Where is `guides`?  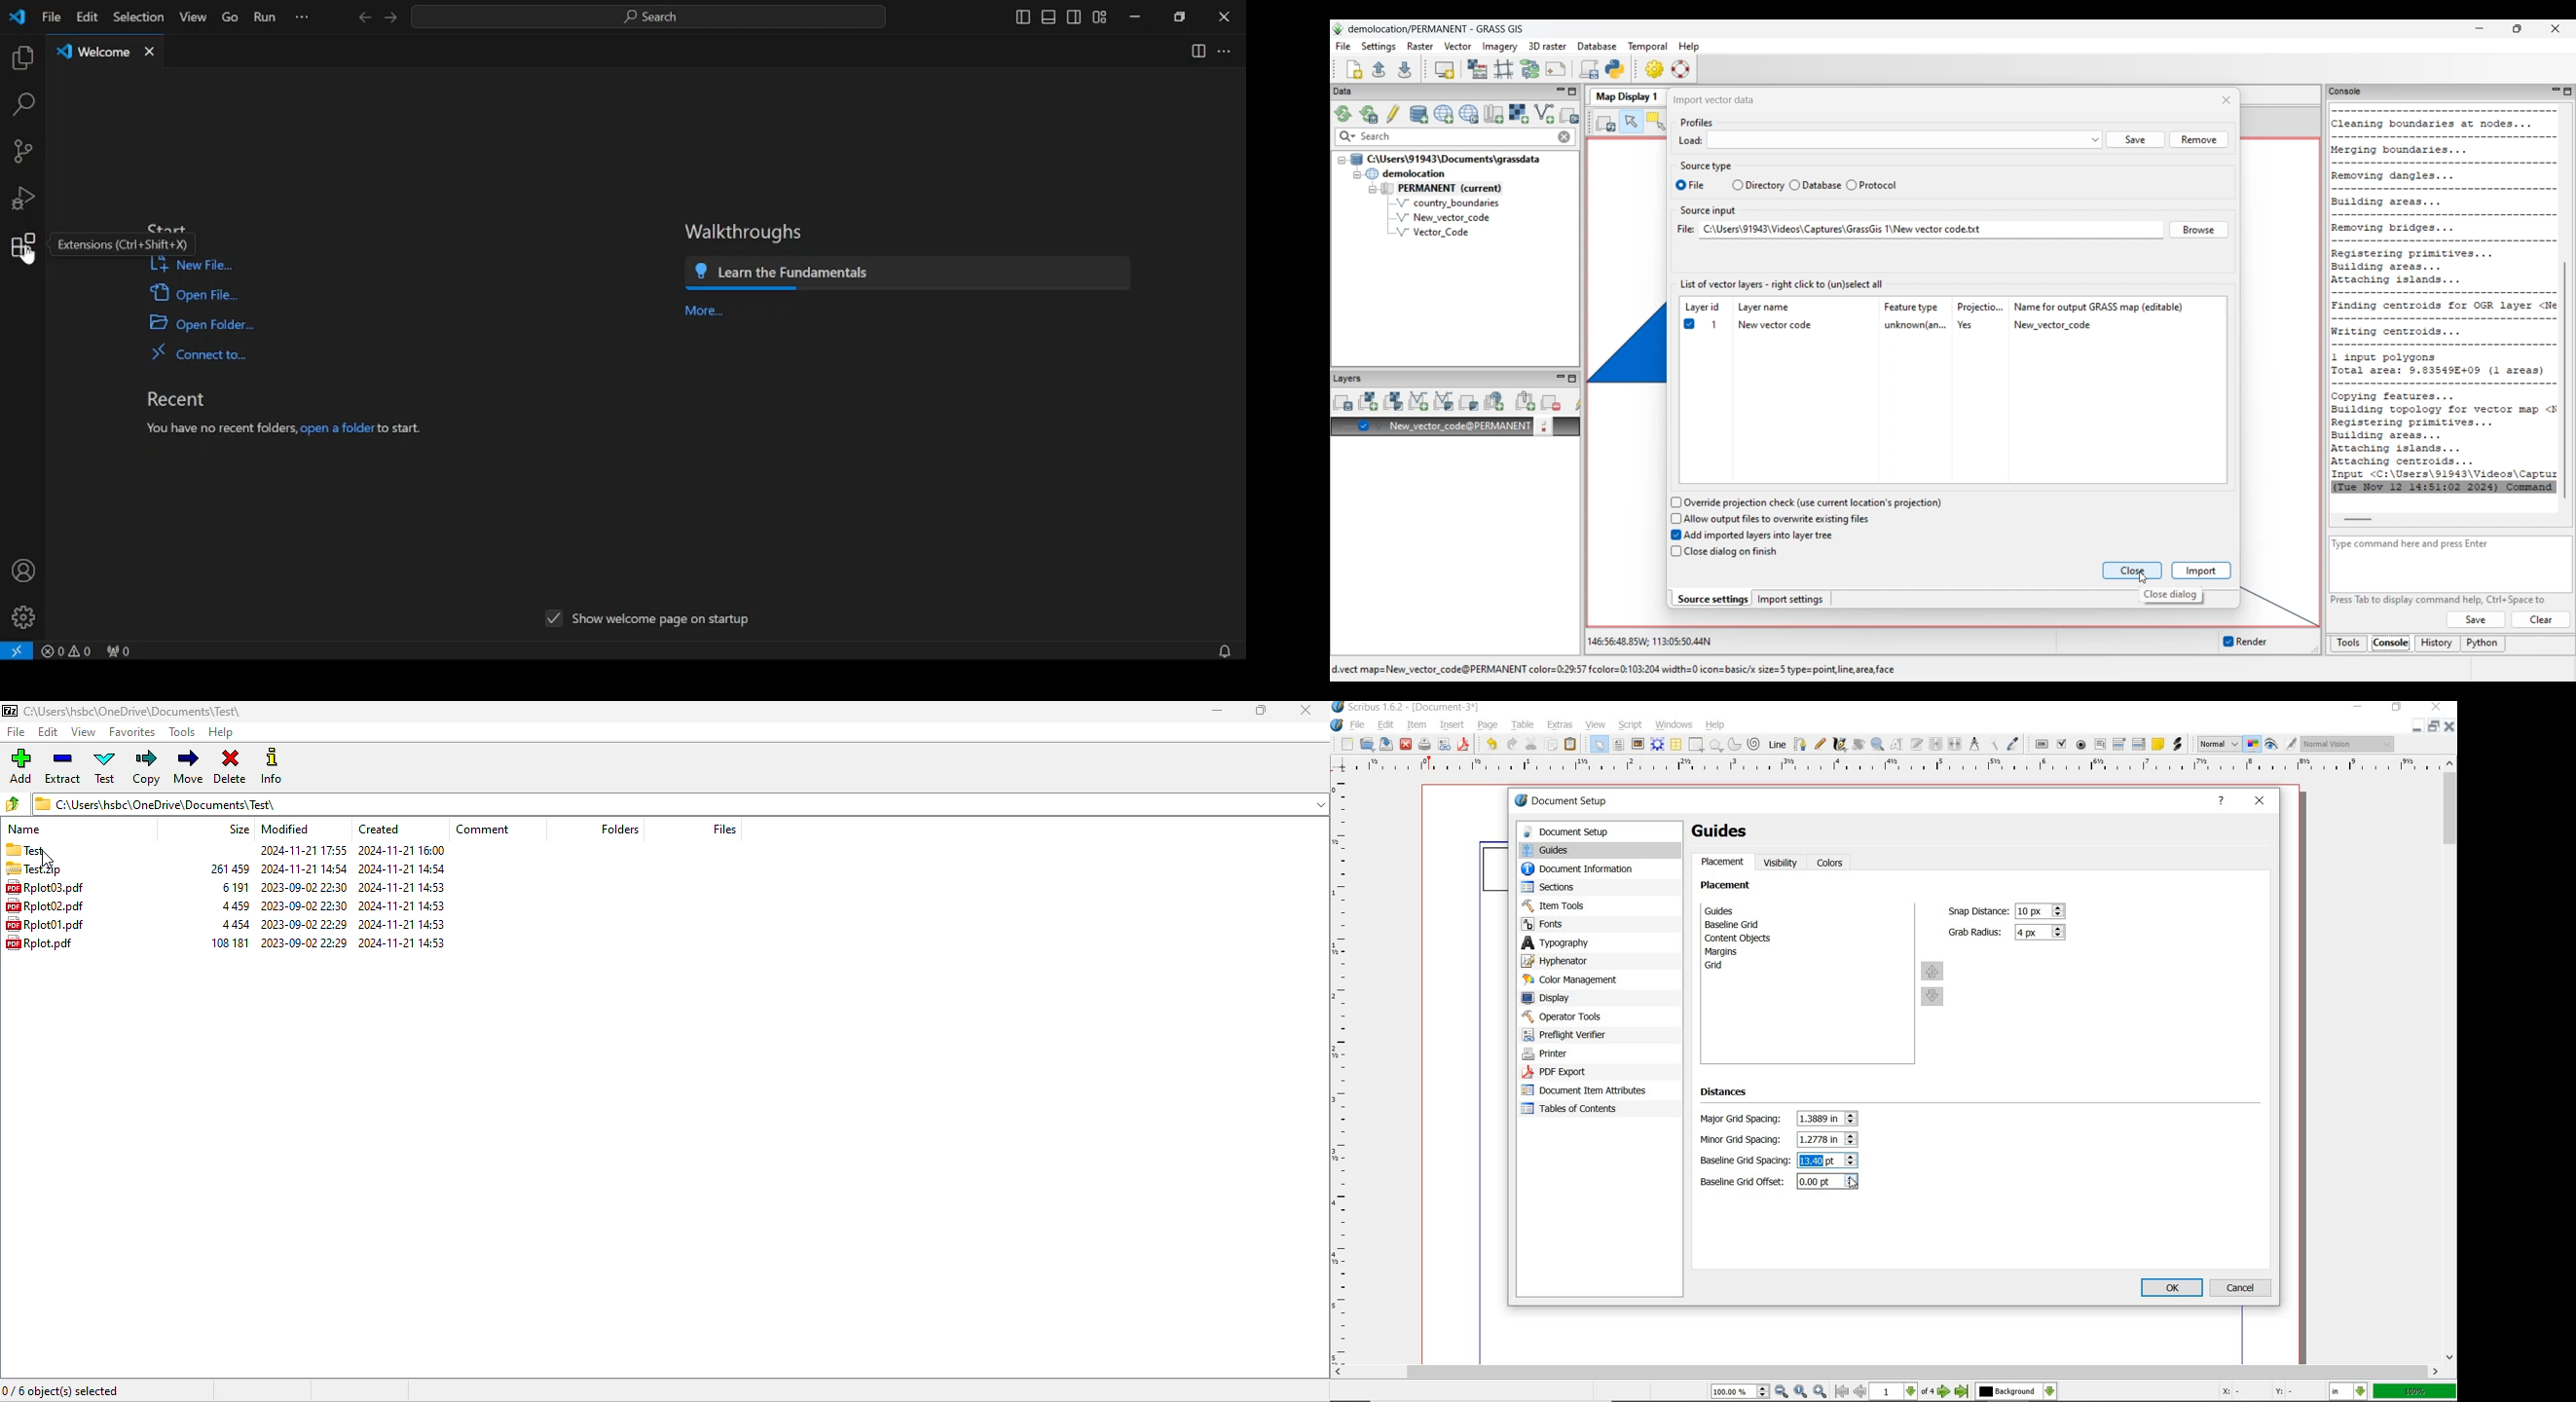
guides is located at coordinates (1727, 831).